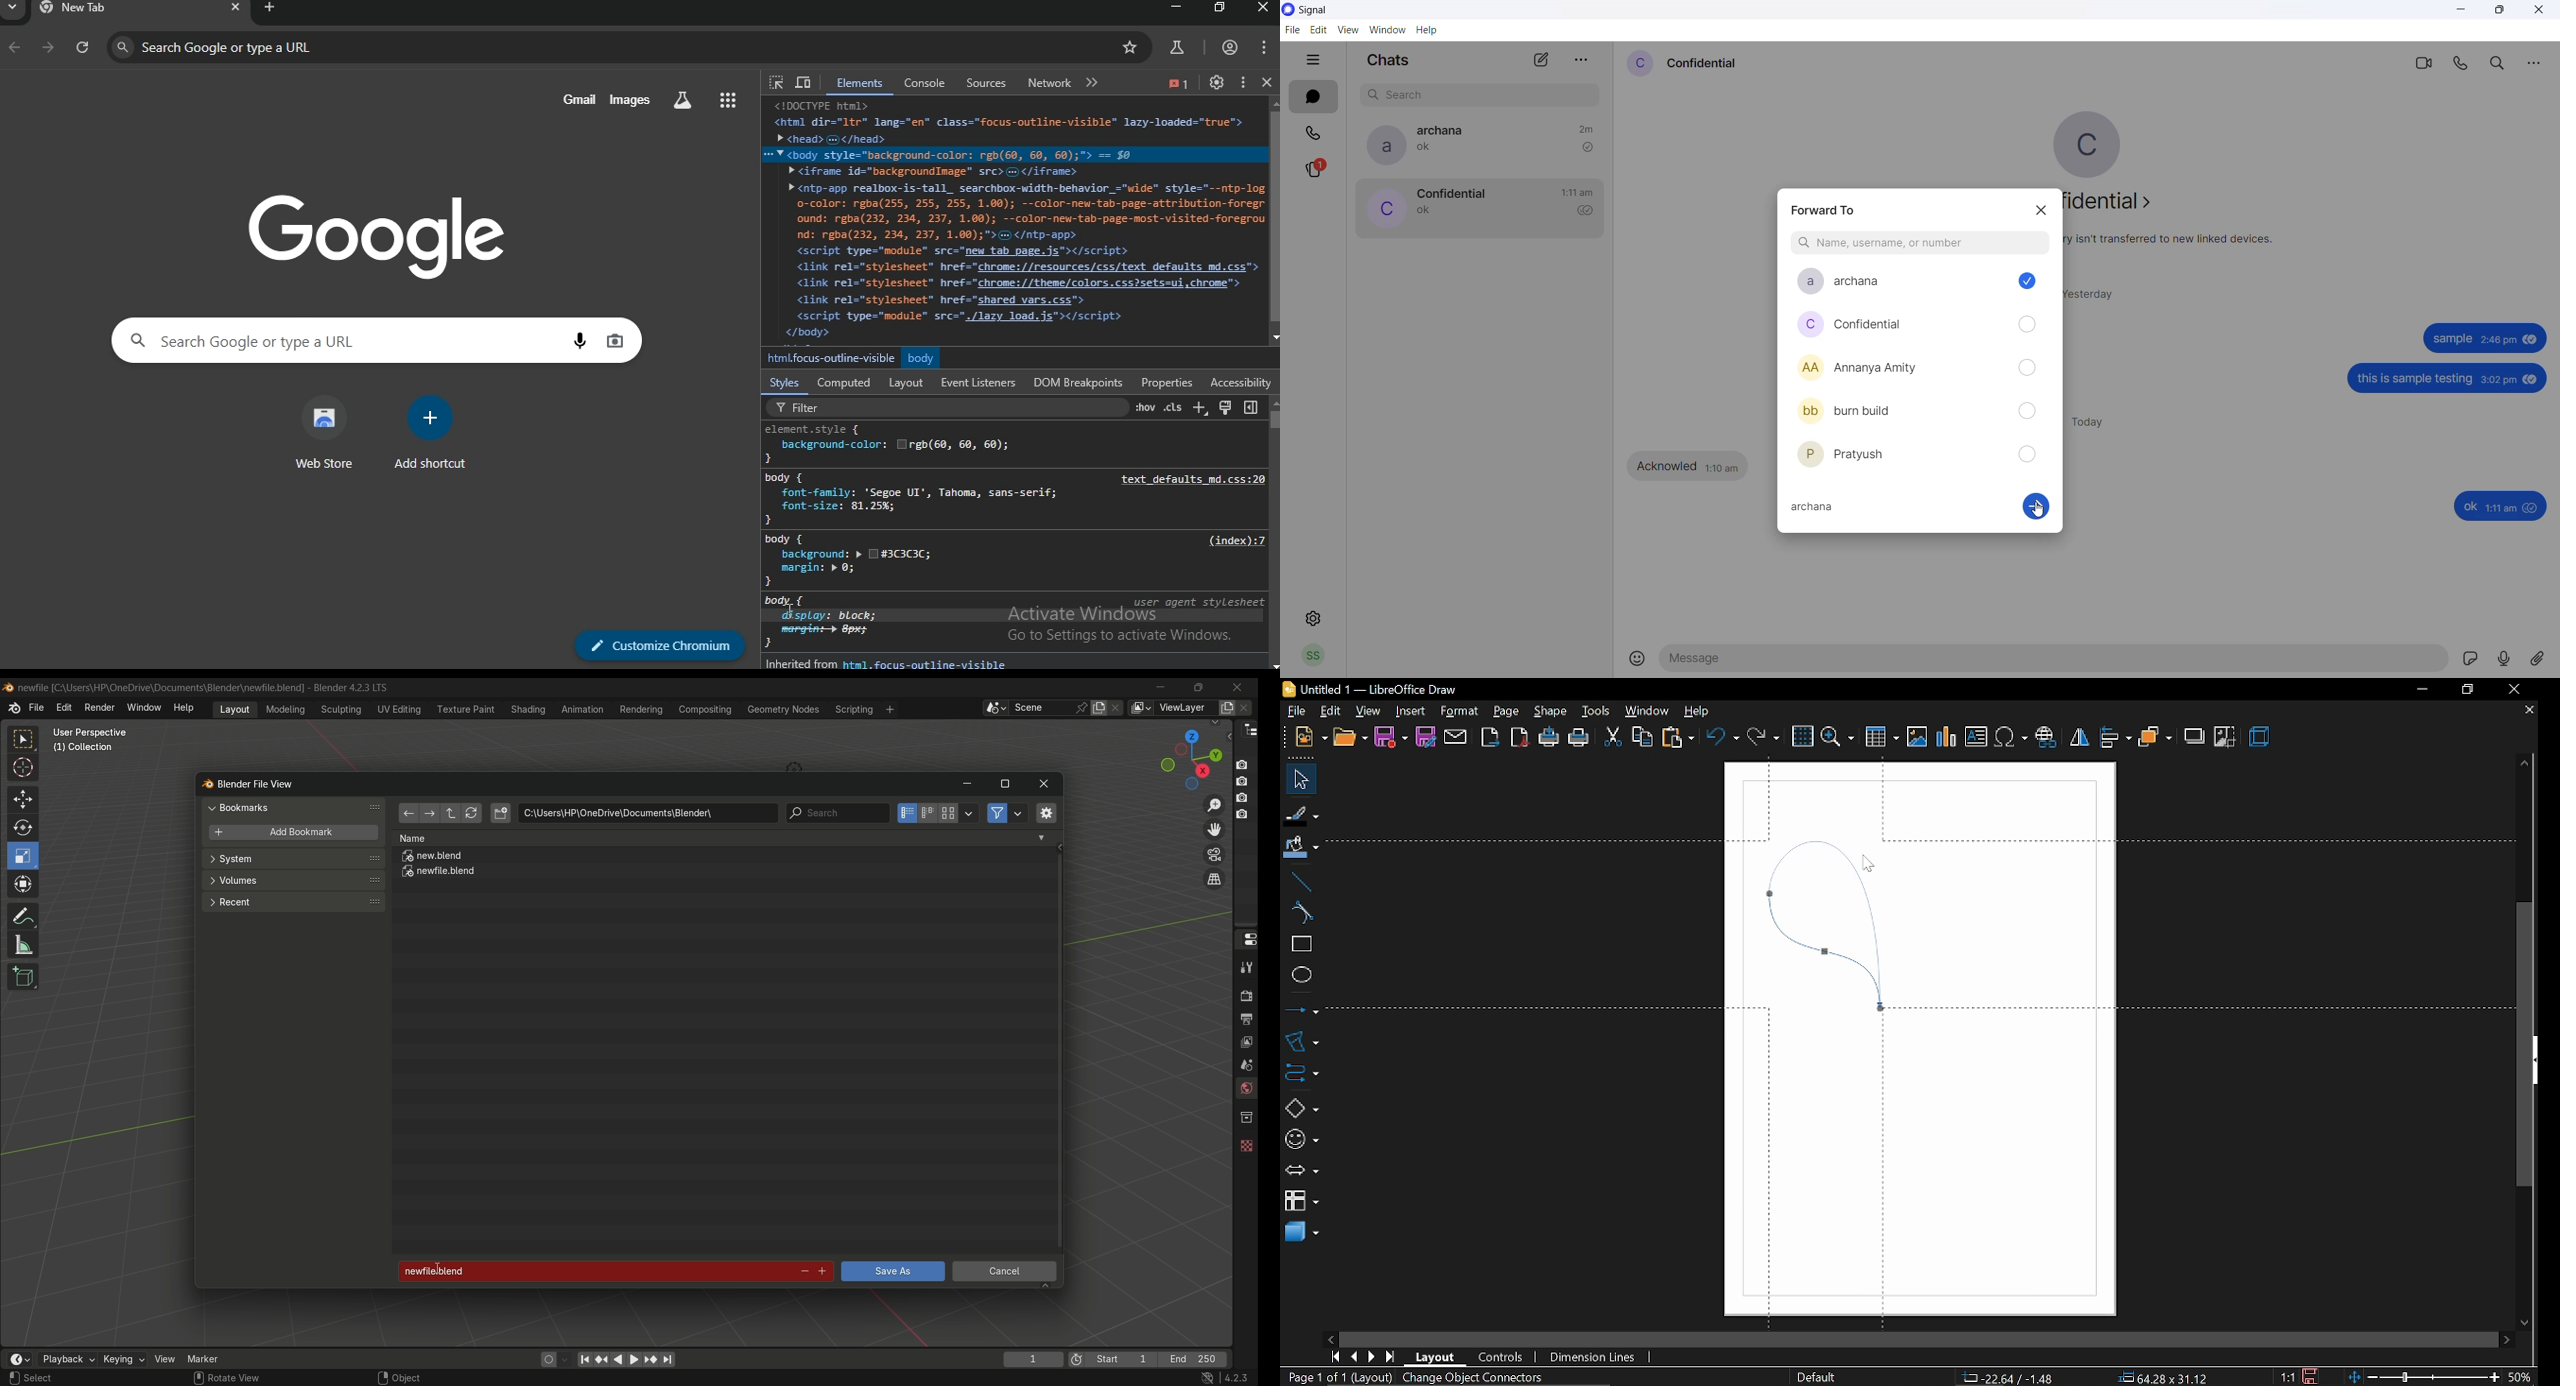 This screenshot has height=1400, width=2576. I want to click on symbol shapes, so click(1300, 1136).